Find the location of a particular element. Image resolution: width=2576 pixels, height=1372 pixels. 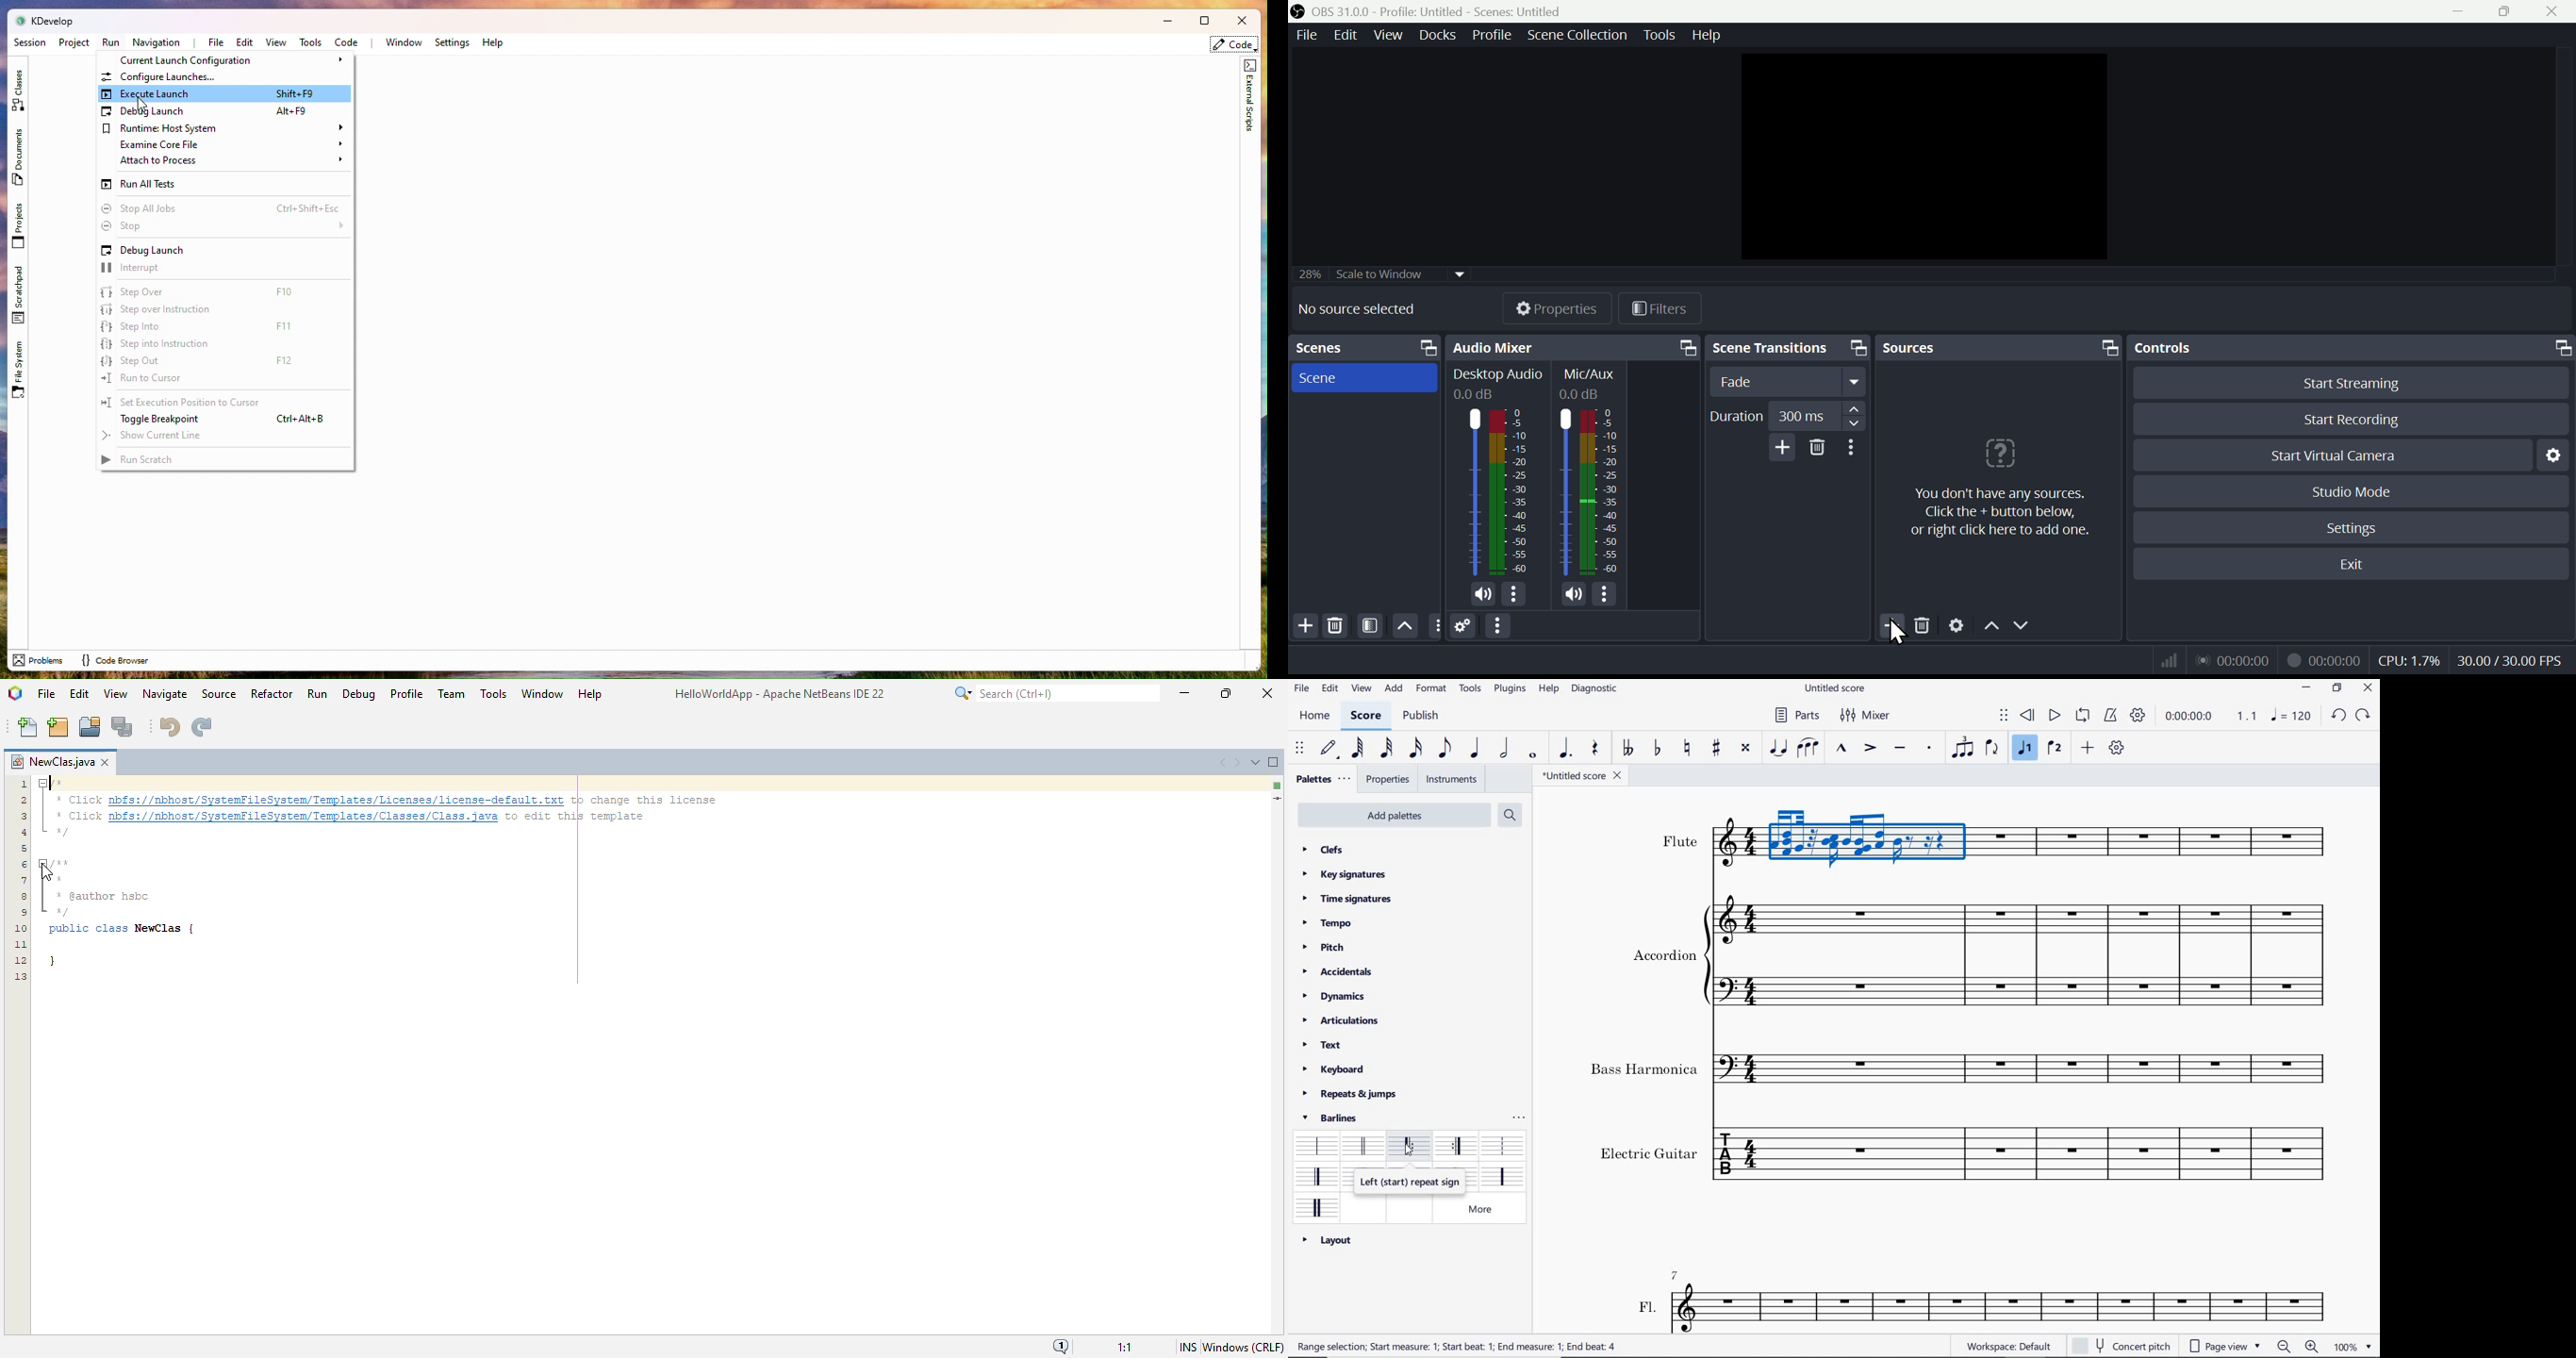

 is located at coordinates (1435, 627).